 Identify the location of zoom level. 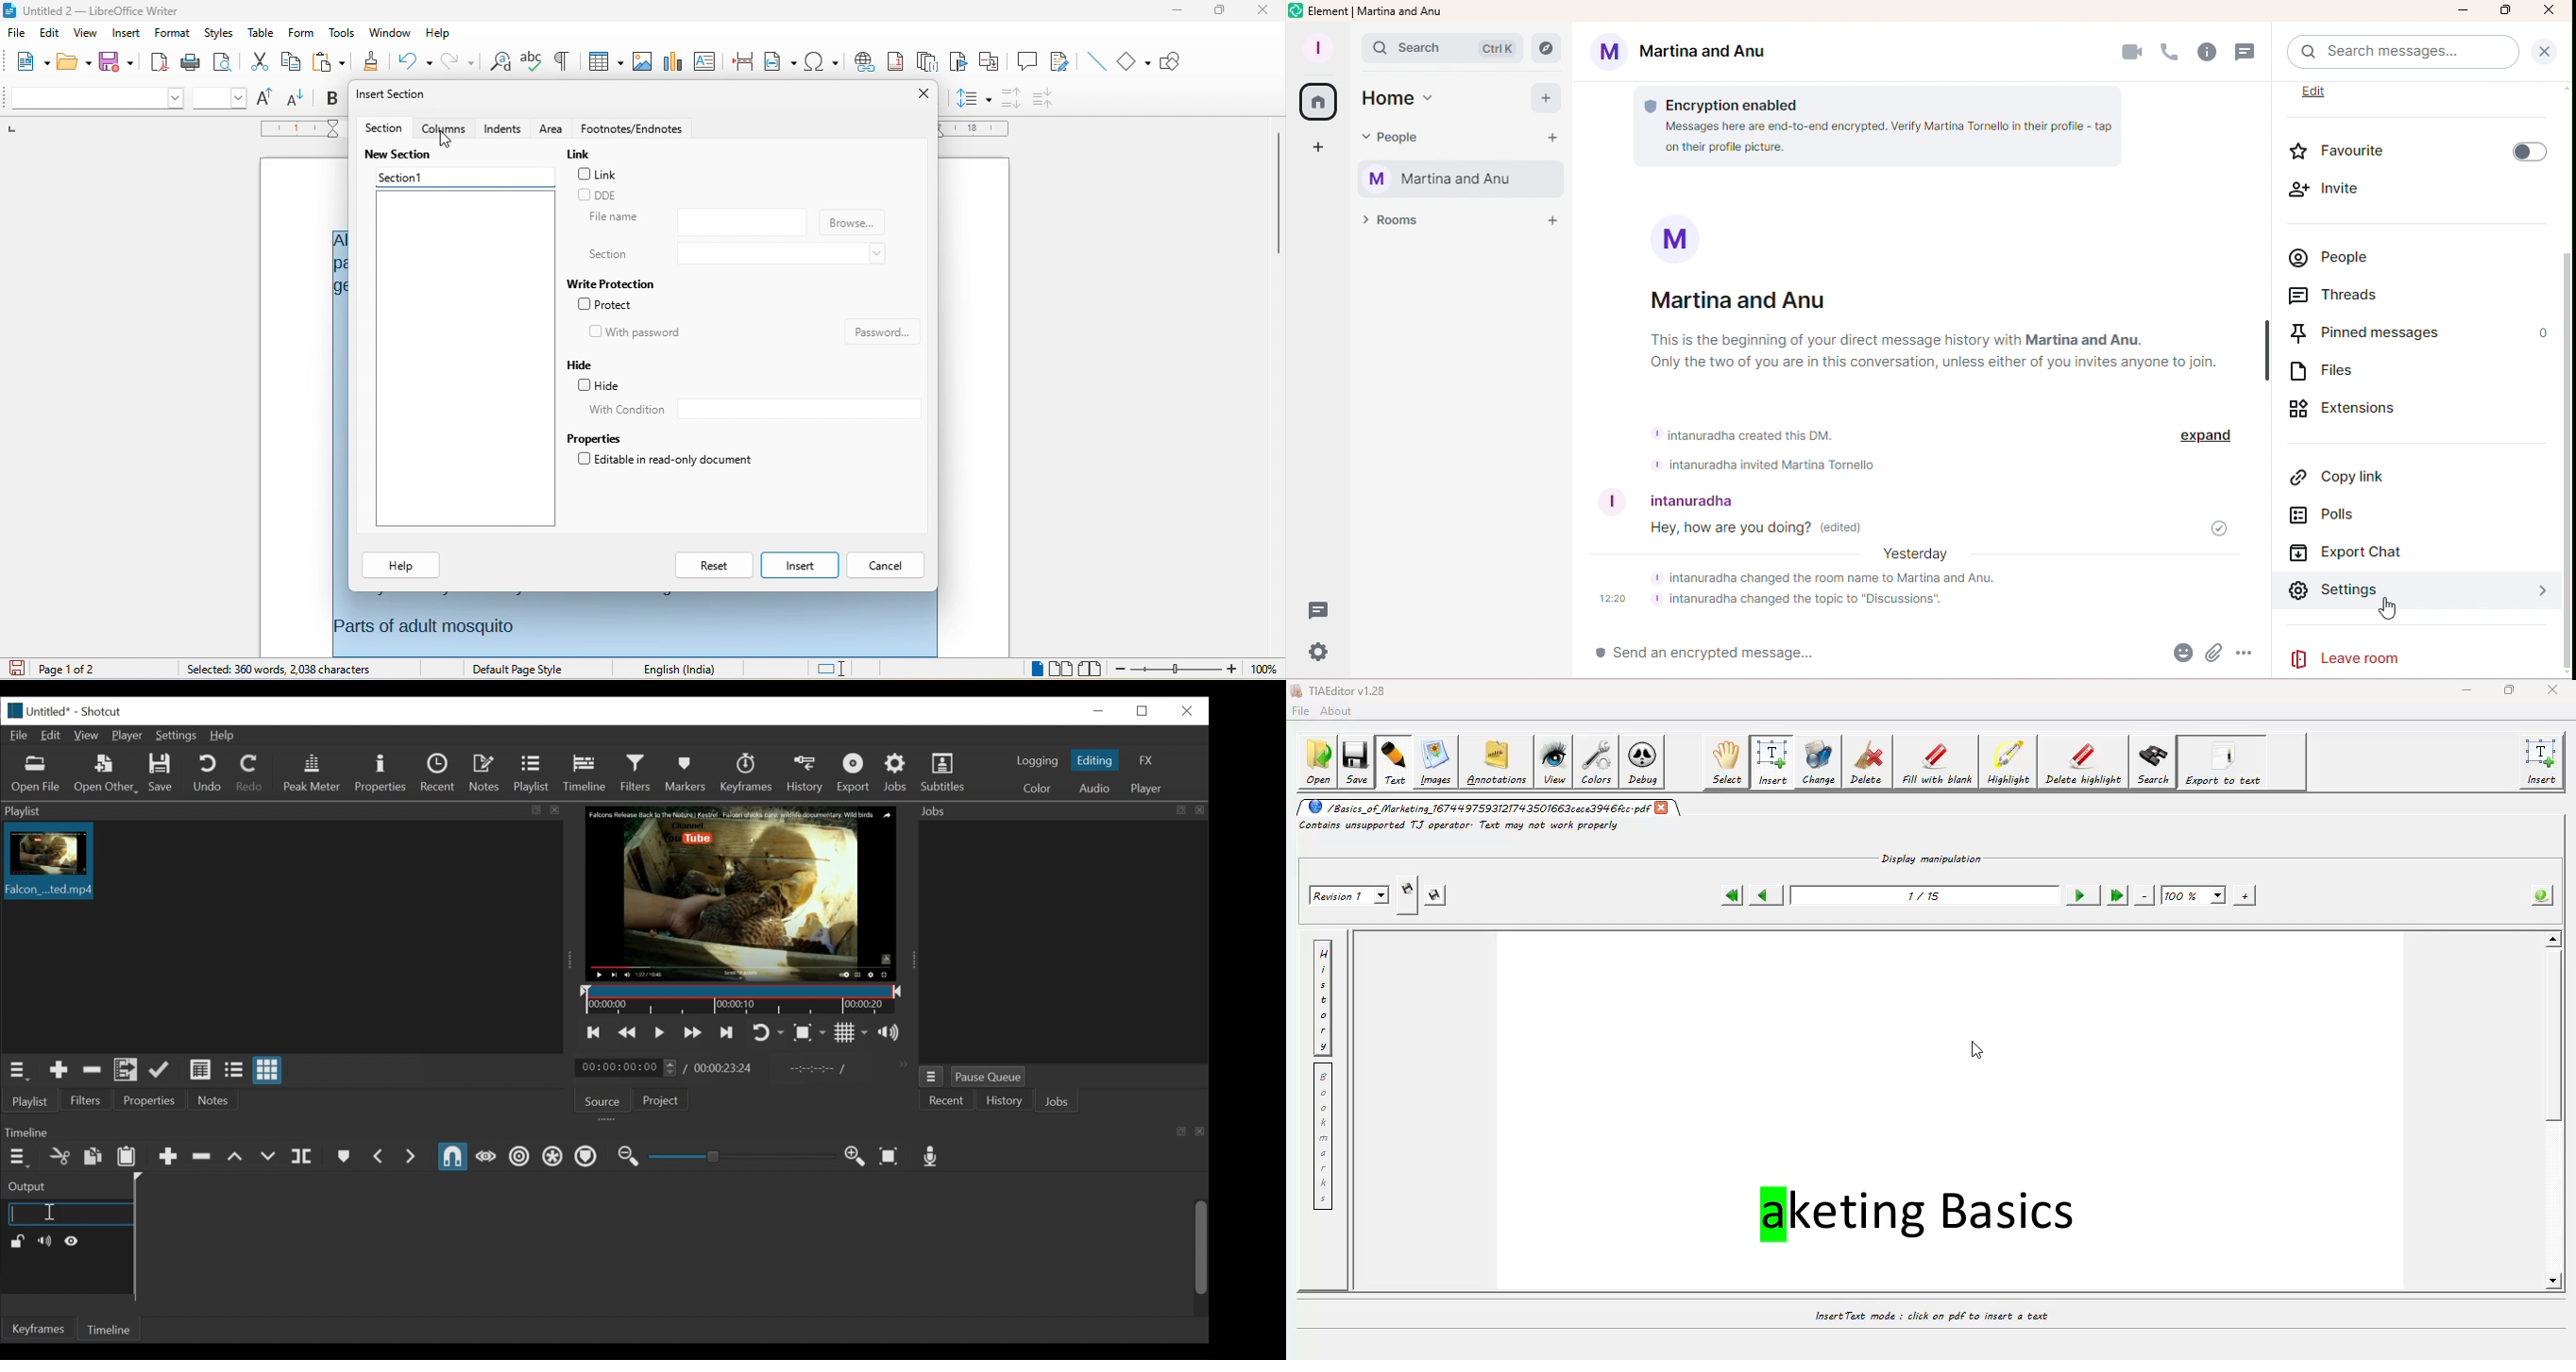
(1264, 670).